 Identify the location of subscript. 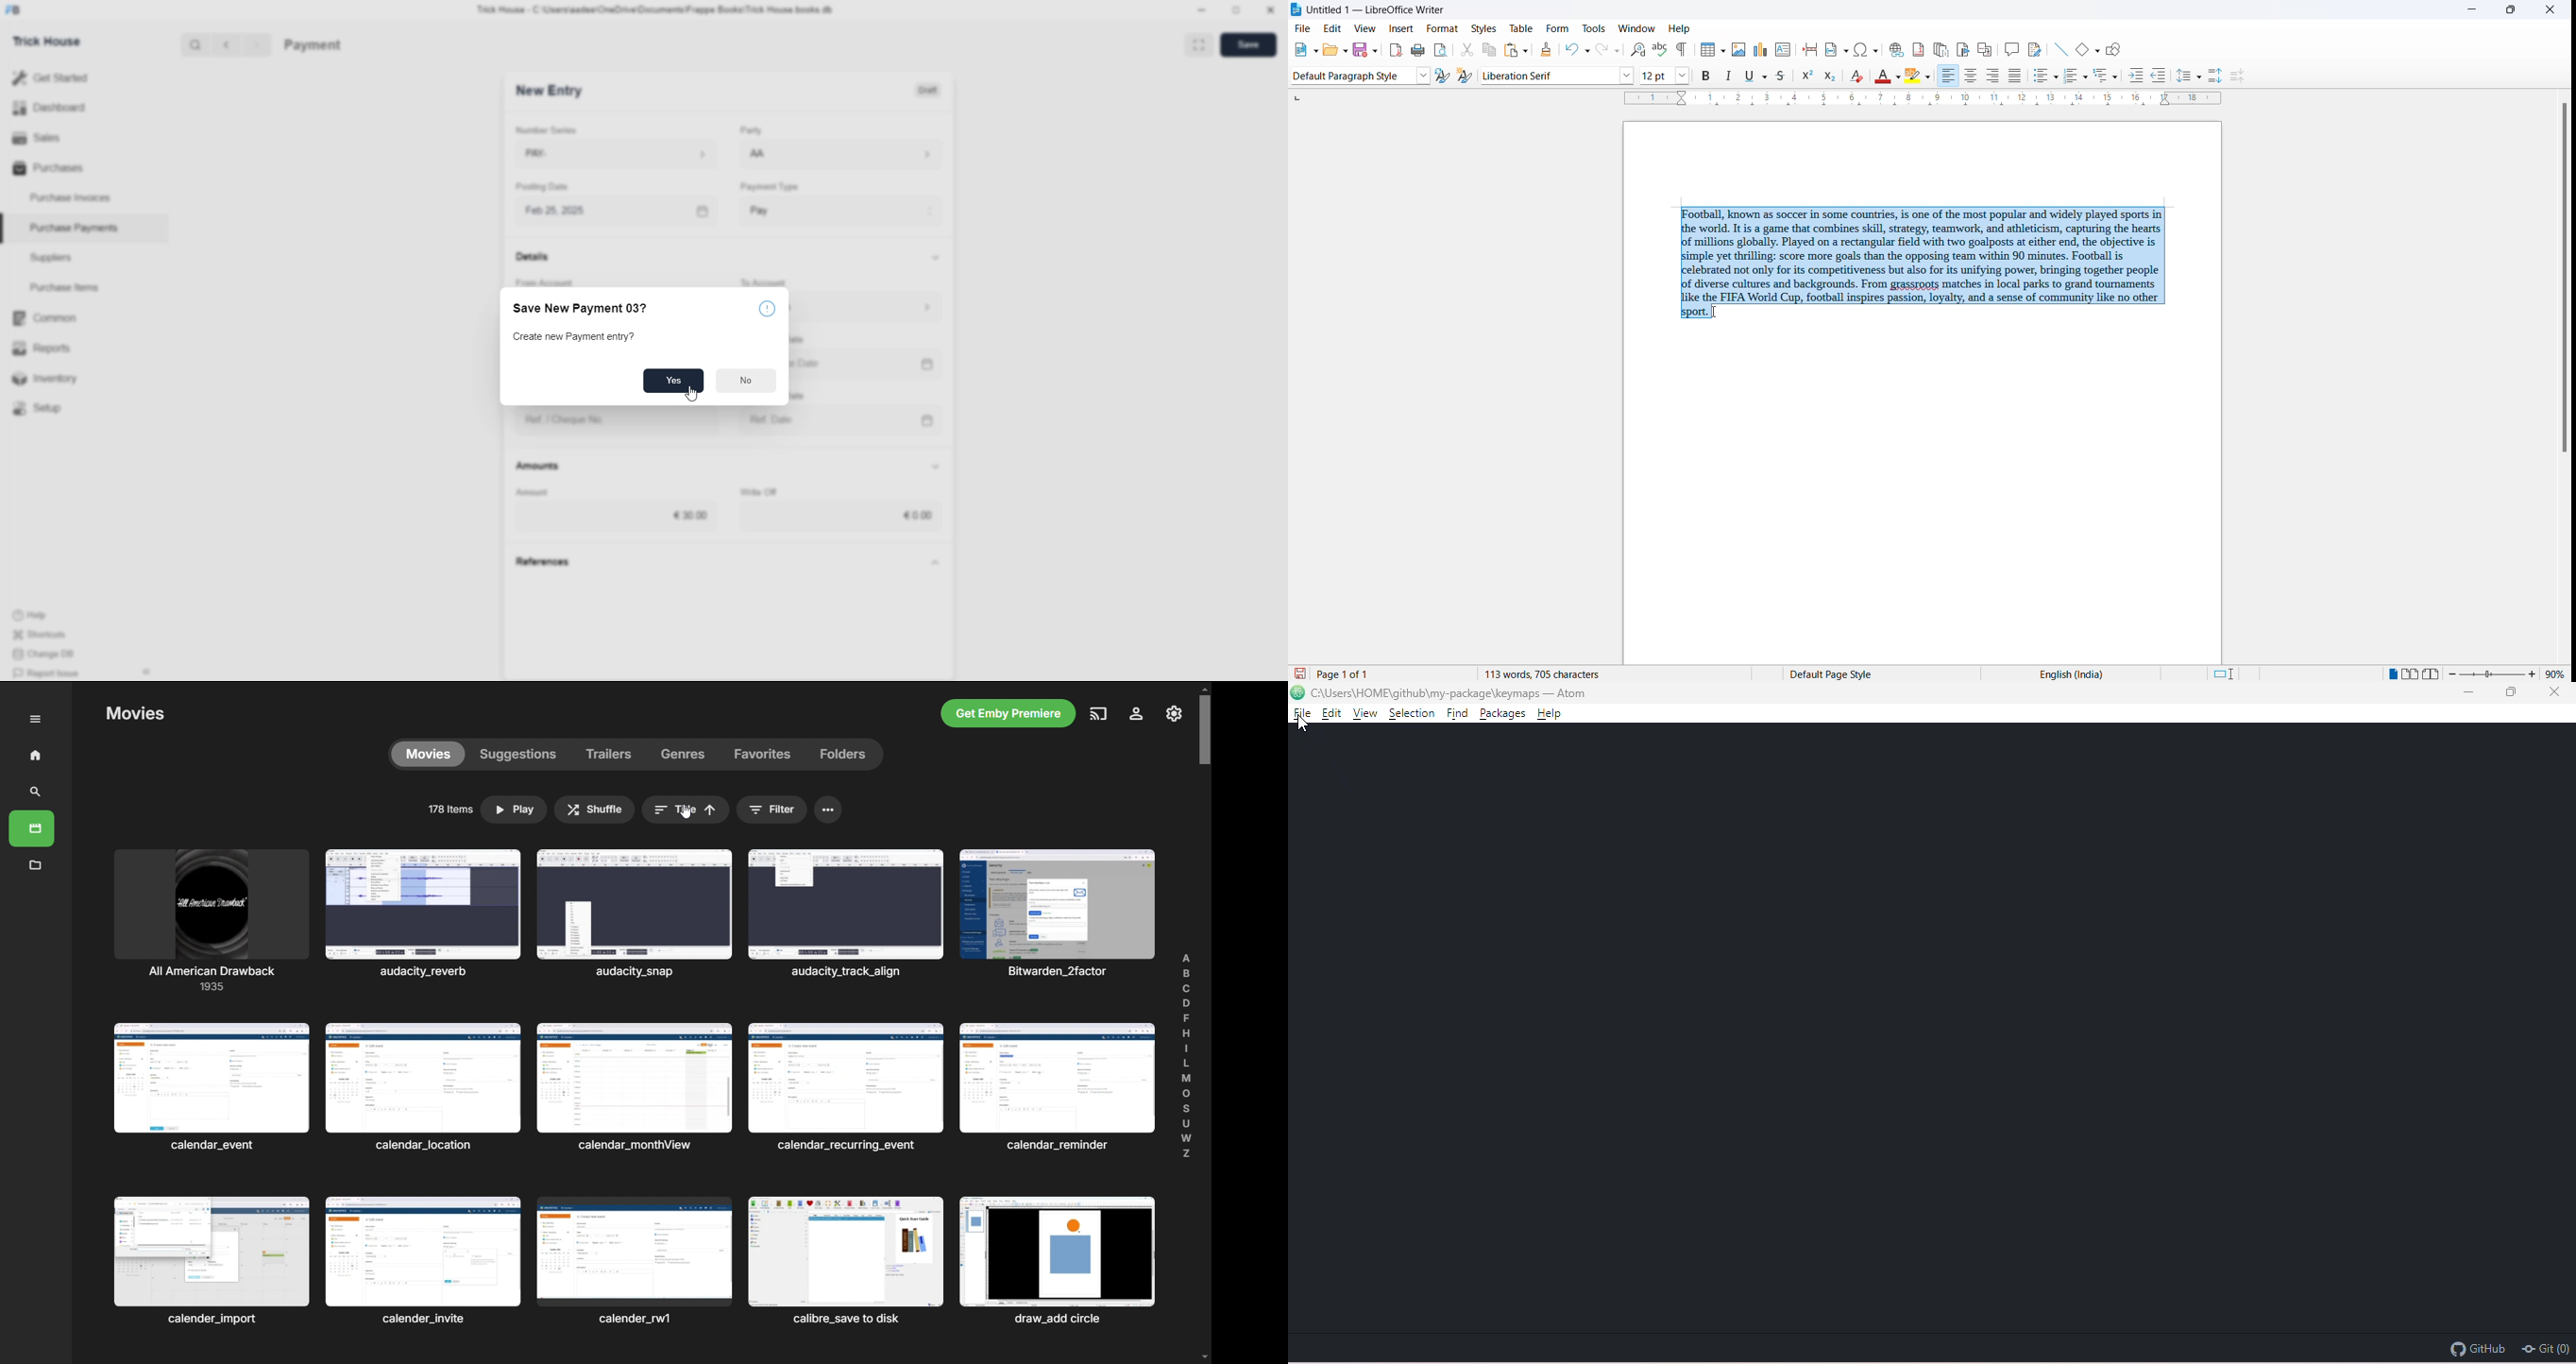
(1829, 76).